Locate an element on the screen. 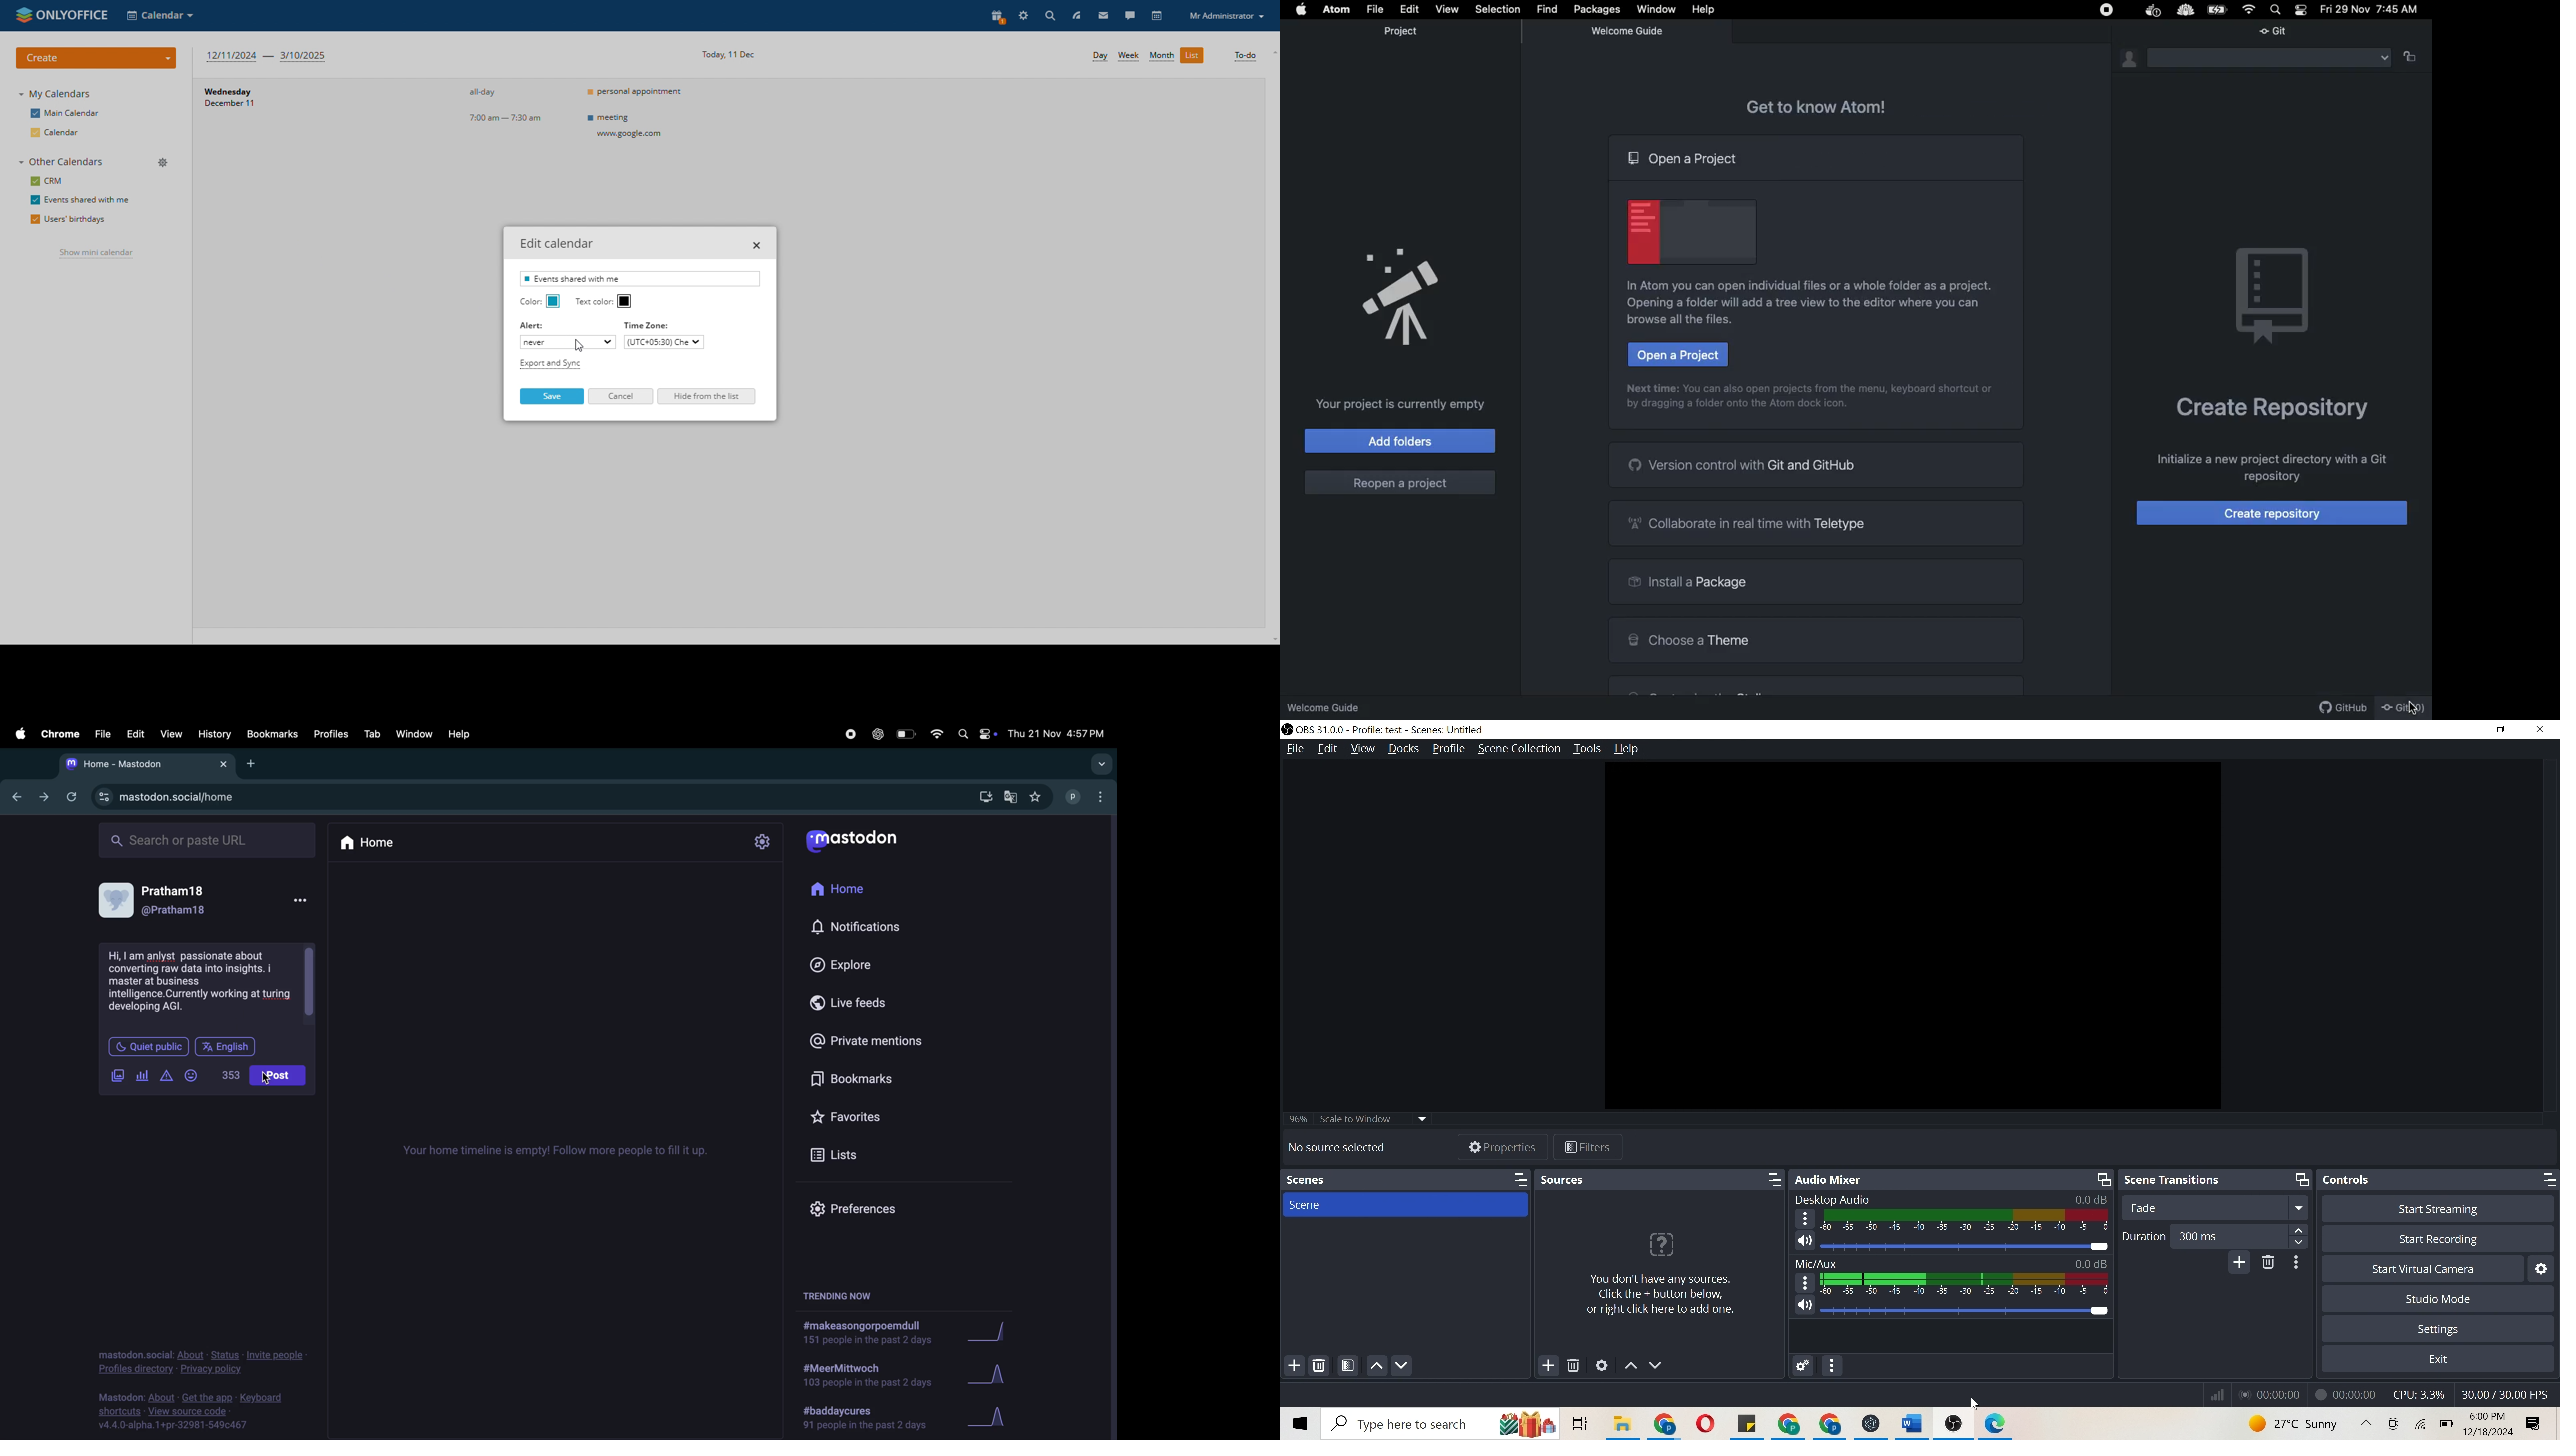  video clip is located at coordinates (1913, 935).